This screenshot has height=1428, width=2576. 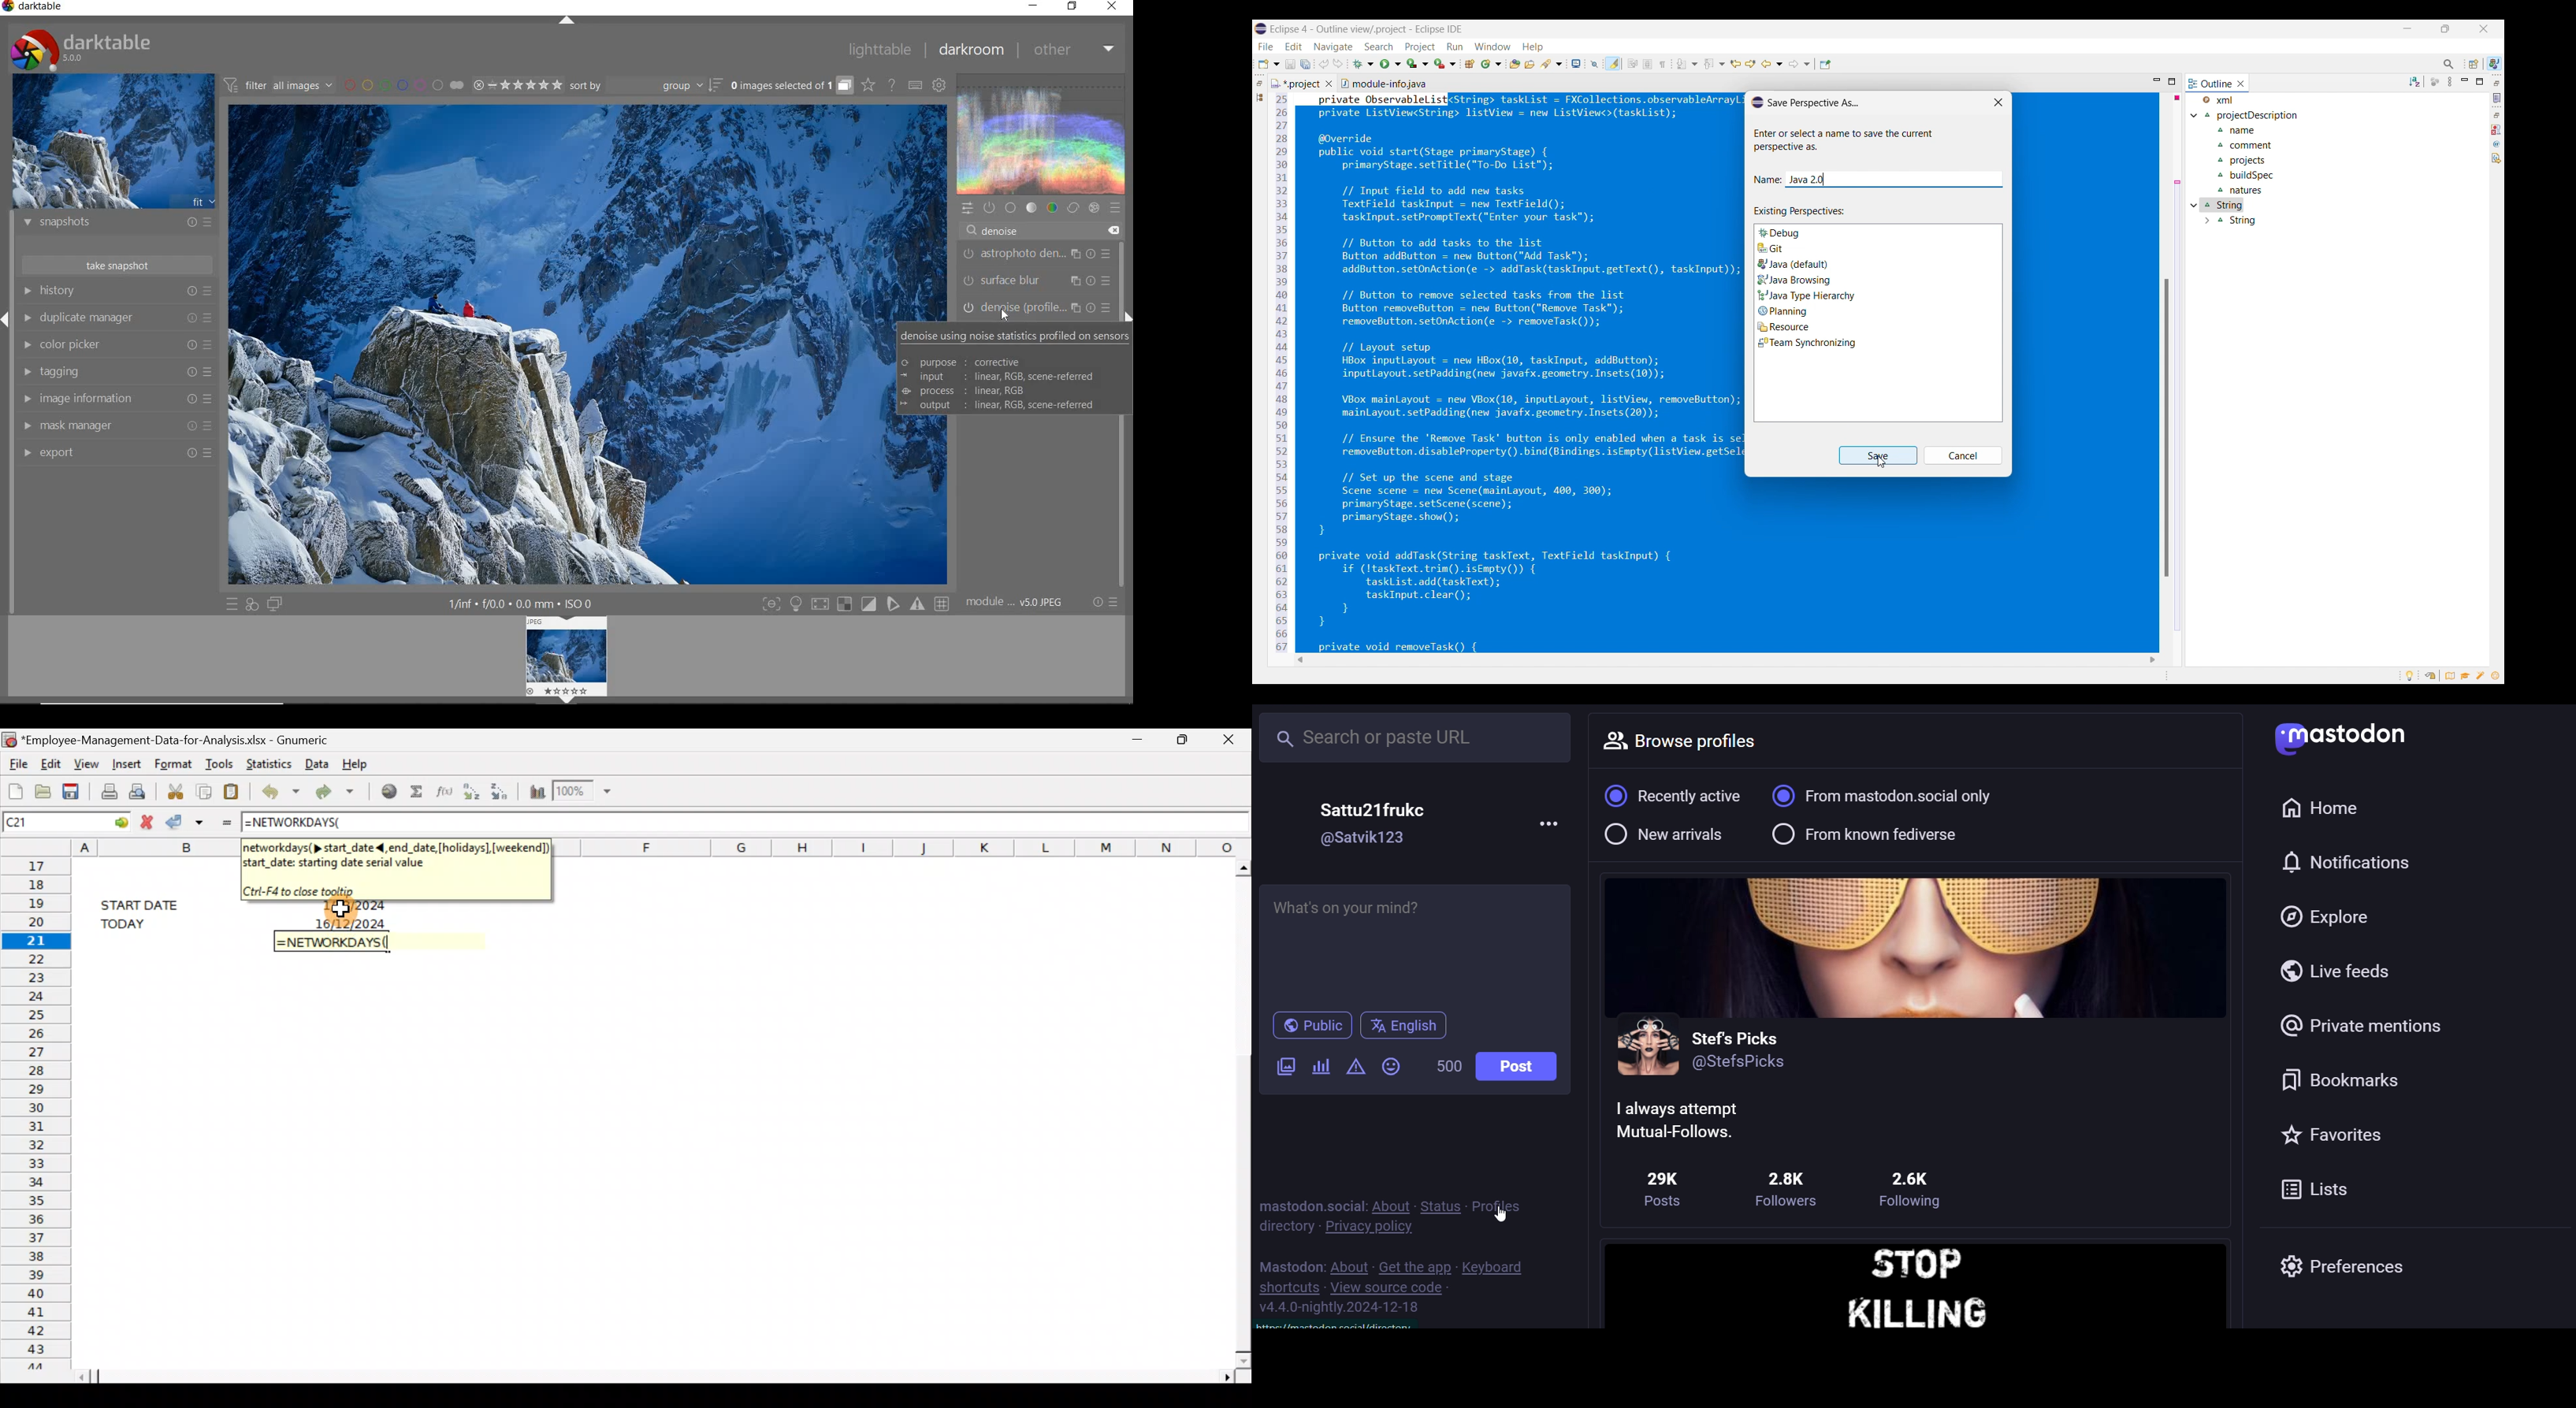 I want to click on id, so click(x=1360, y=839).